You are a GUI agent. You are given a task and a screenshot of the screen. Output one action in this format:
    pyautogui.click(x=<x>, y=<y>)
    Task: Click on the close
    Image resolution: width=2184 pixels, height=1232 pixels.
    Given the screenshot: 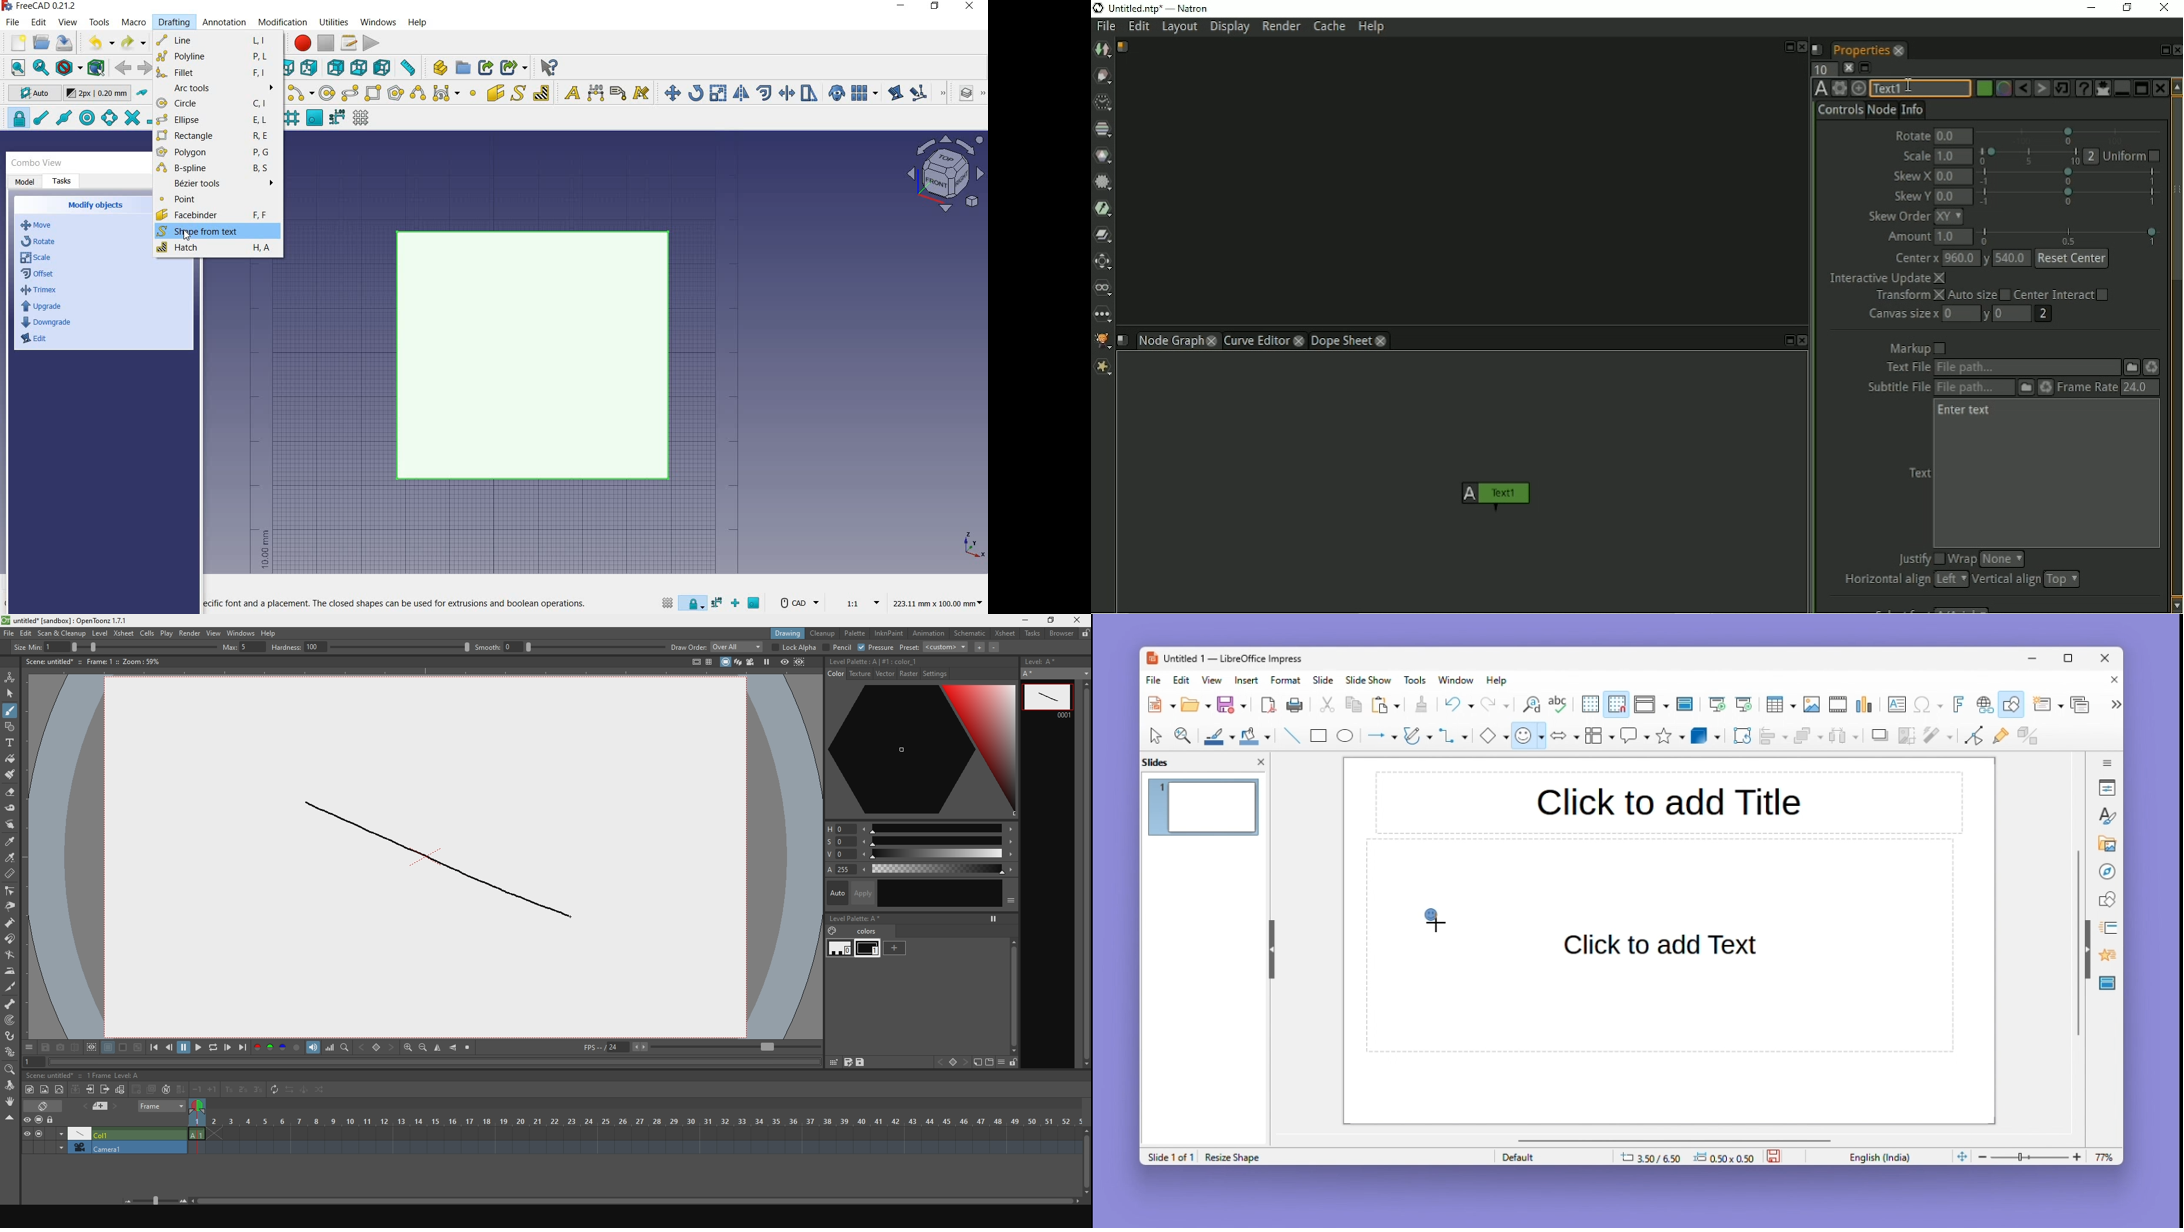 What is the action you would take?
    pyautogui.click(x=1077, y=620)
    